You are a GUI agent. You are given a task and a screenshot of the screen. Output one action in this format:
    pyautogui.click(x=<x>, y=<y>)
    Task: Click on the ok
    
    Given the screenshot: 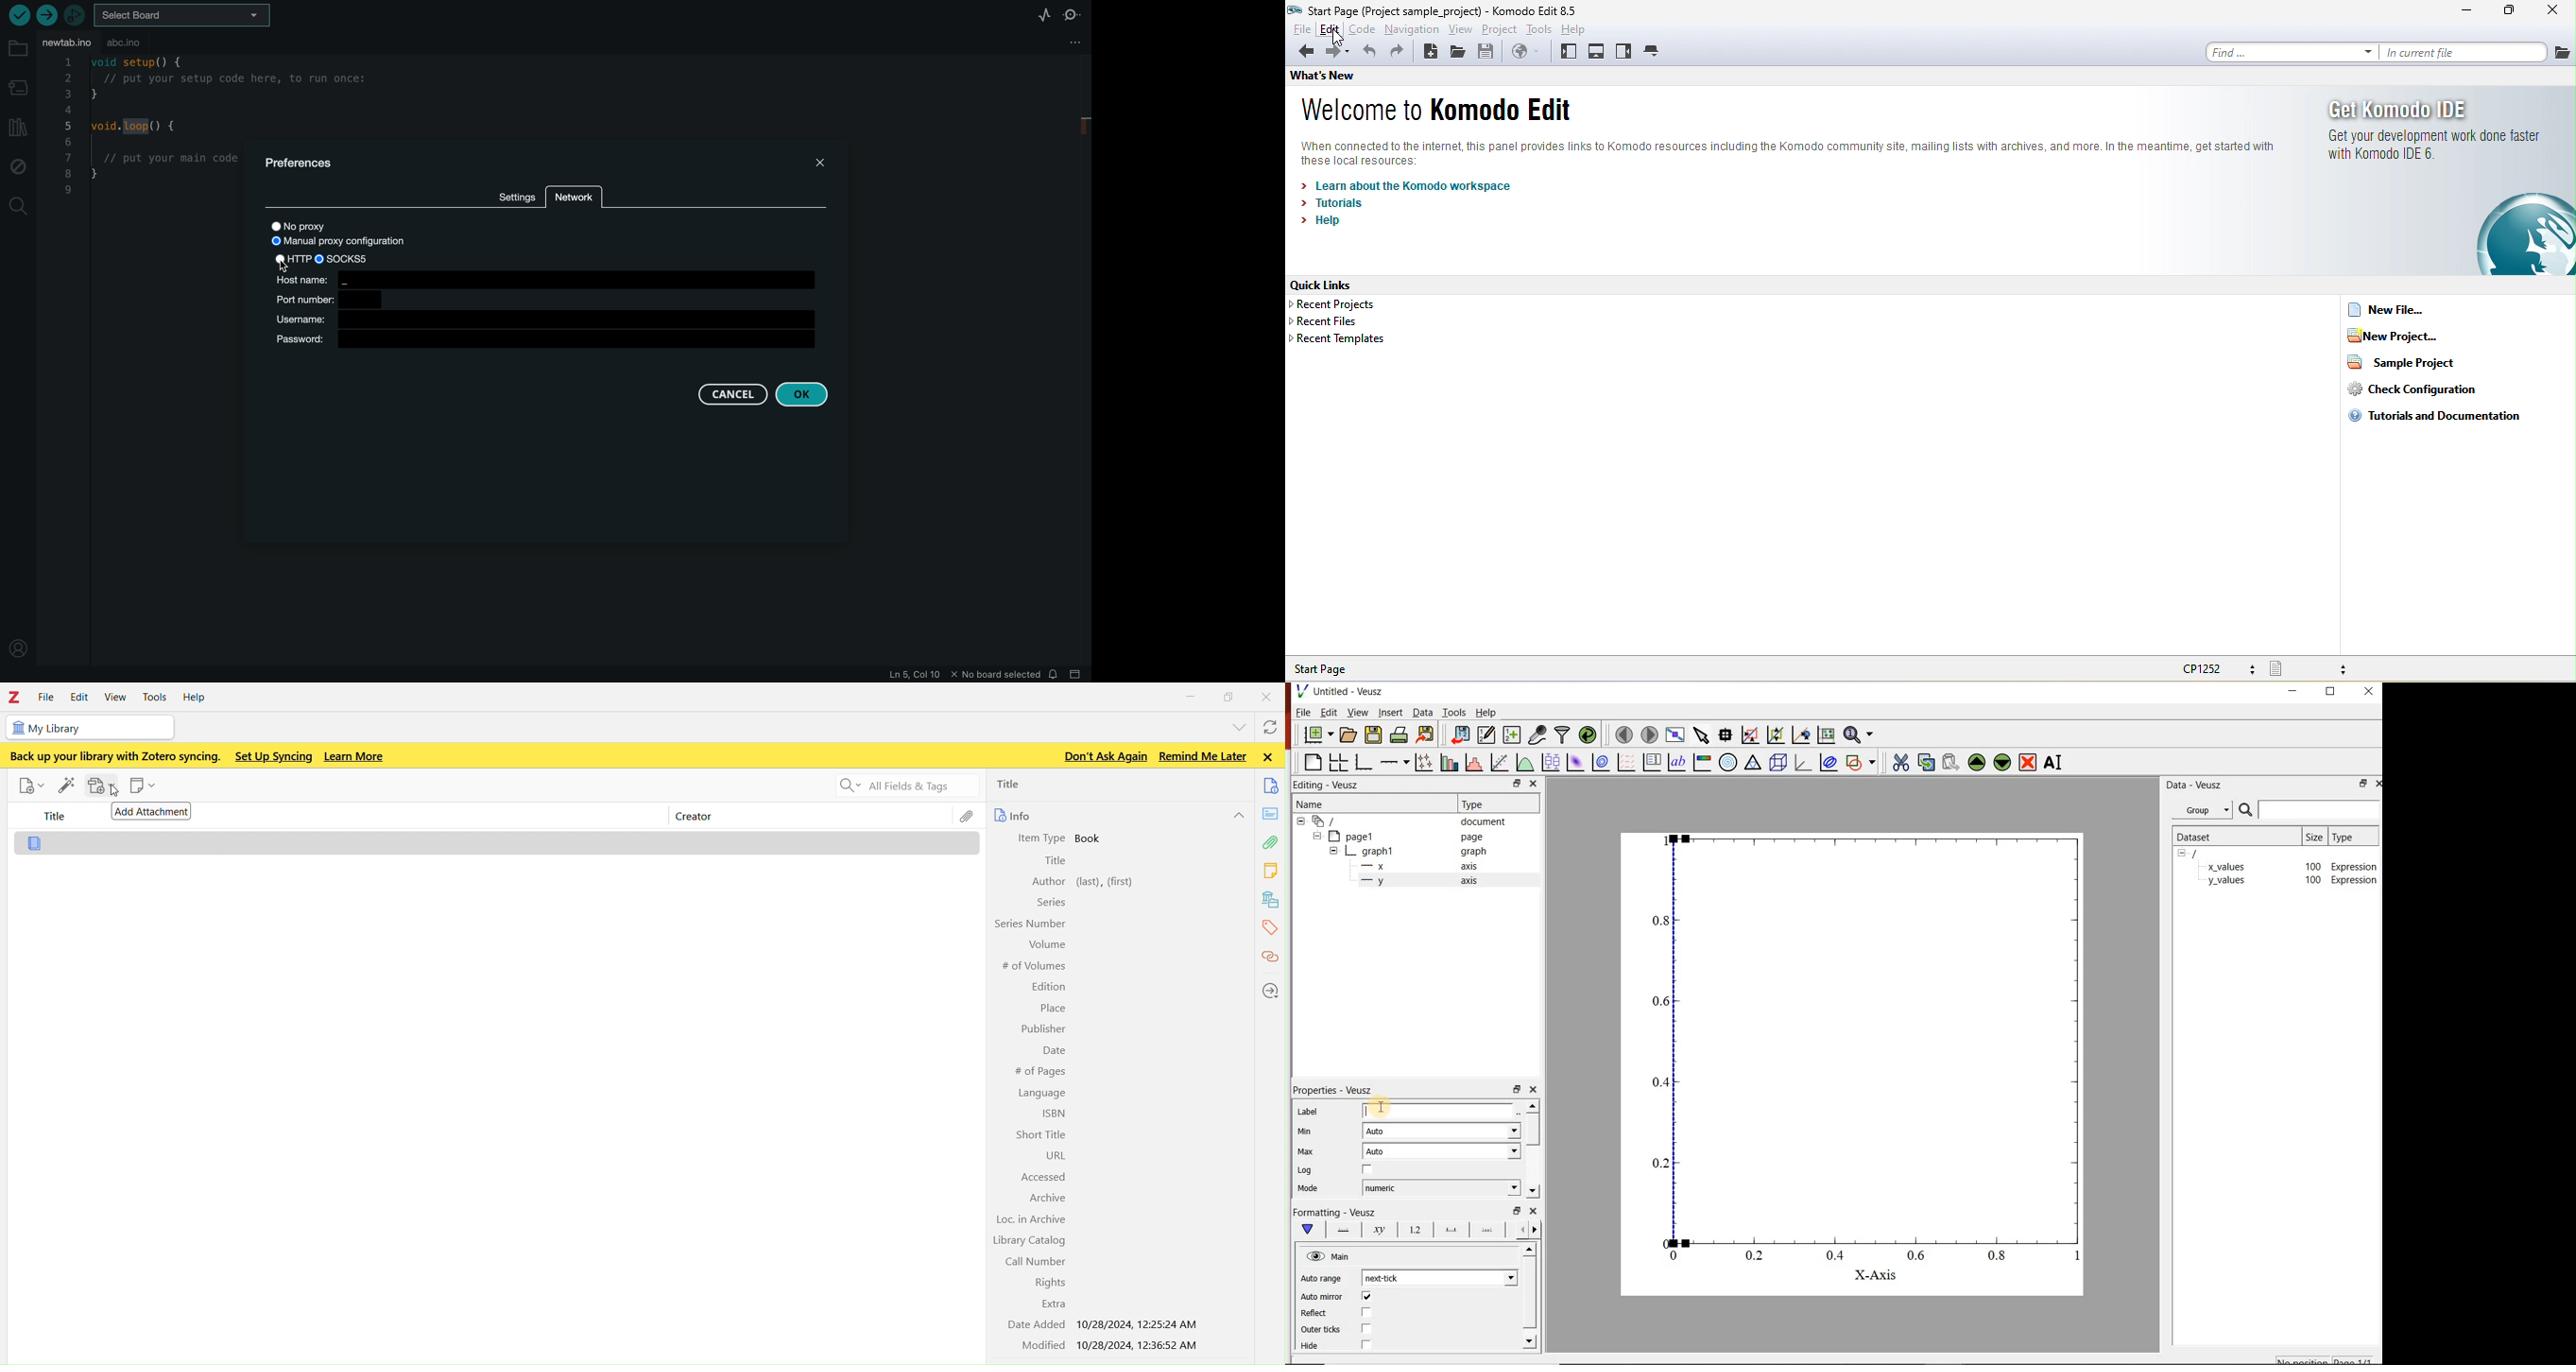 What is the action you would take?
    pyautogui.click(x=802, y=395)
    